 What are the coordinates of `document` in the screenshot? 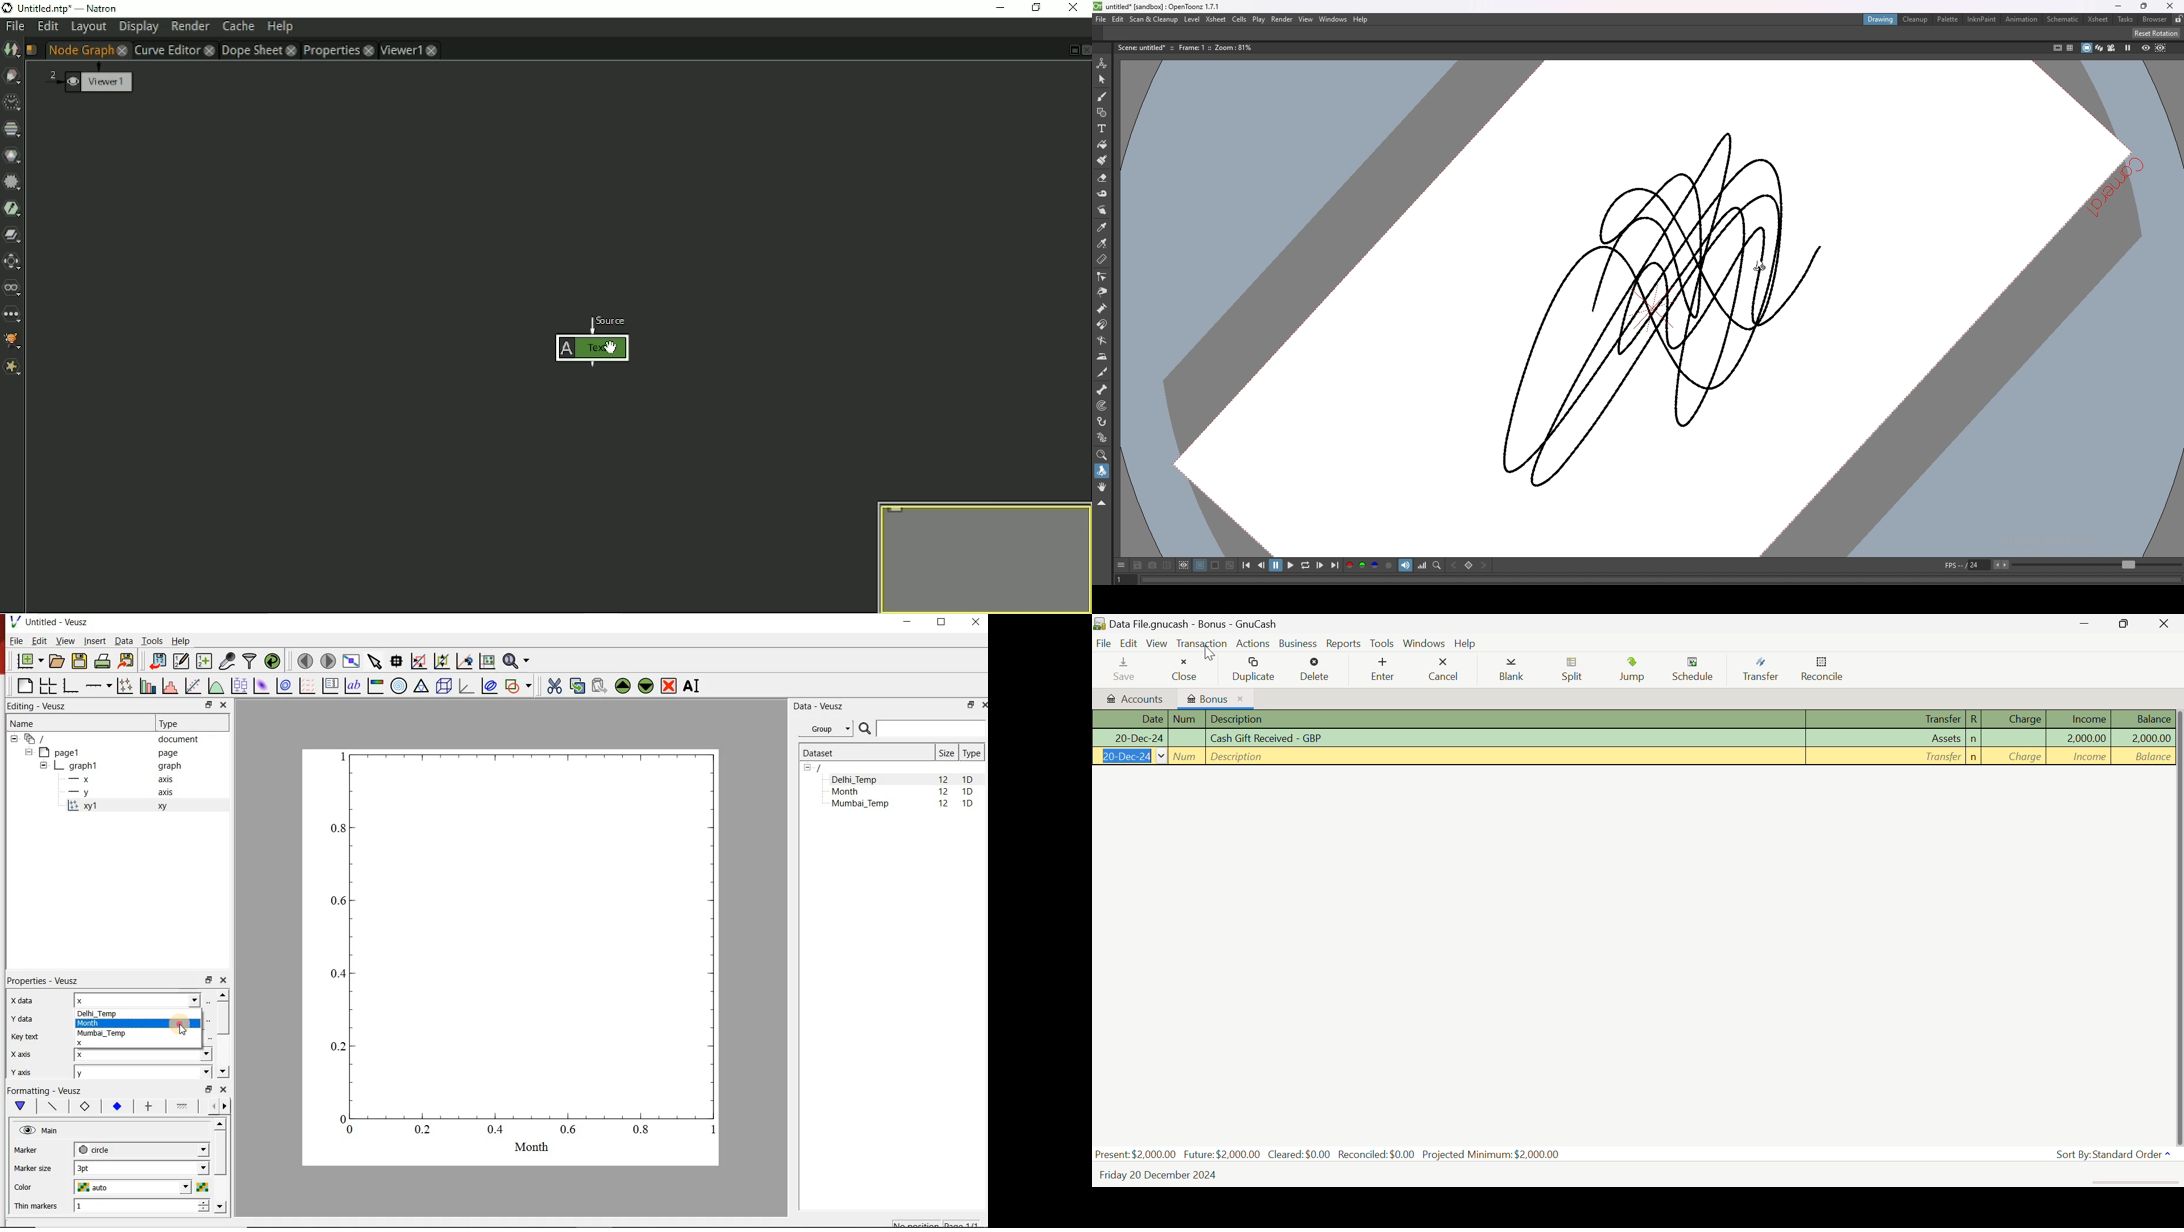 It's located at (107, 738).